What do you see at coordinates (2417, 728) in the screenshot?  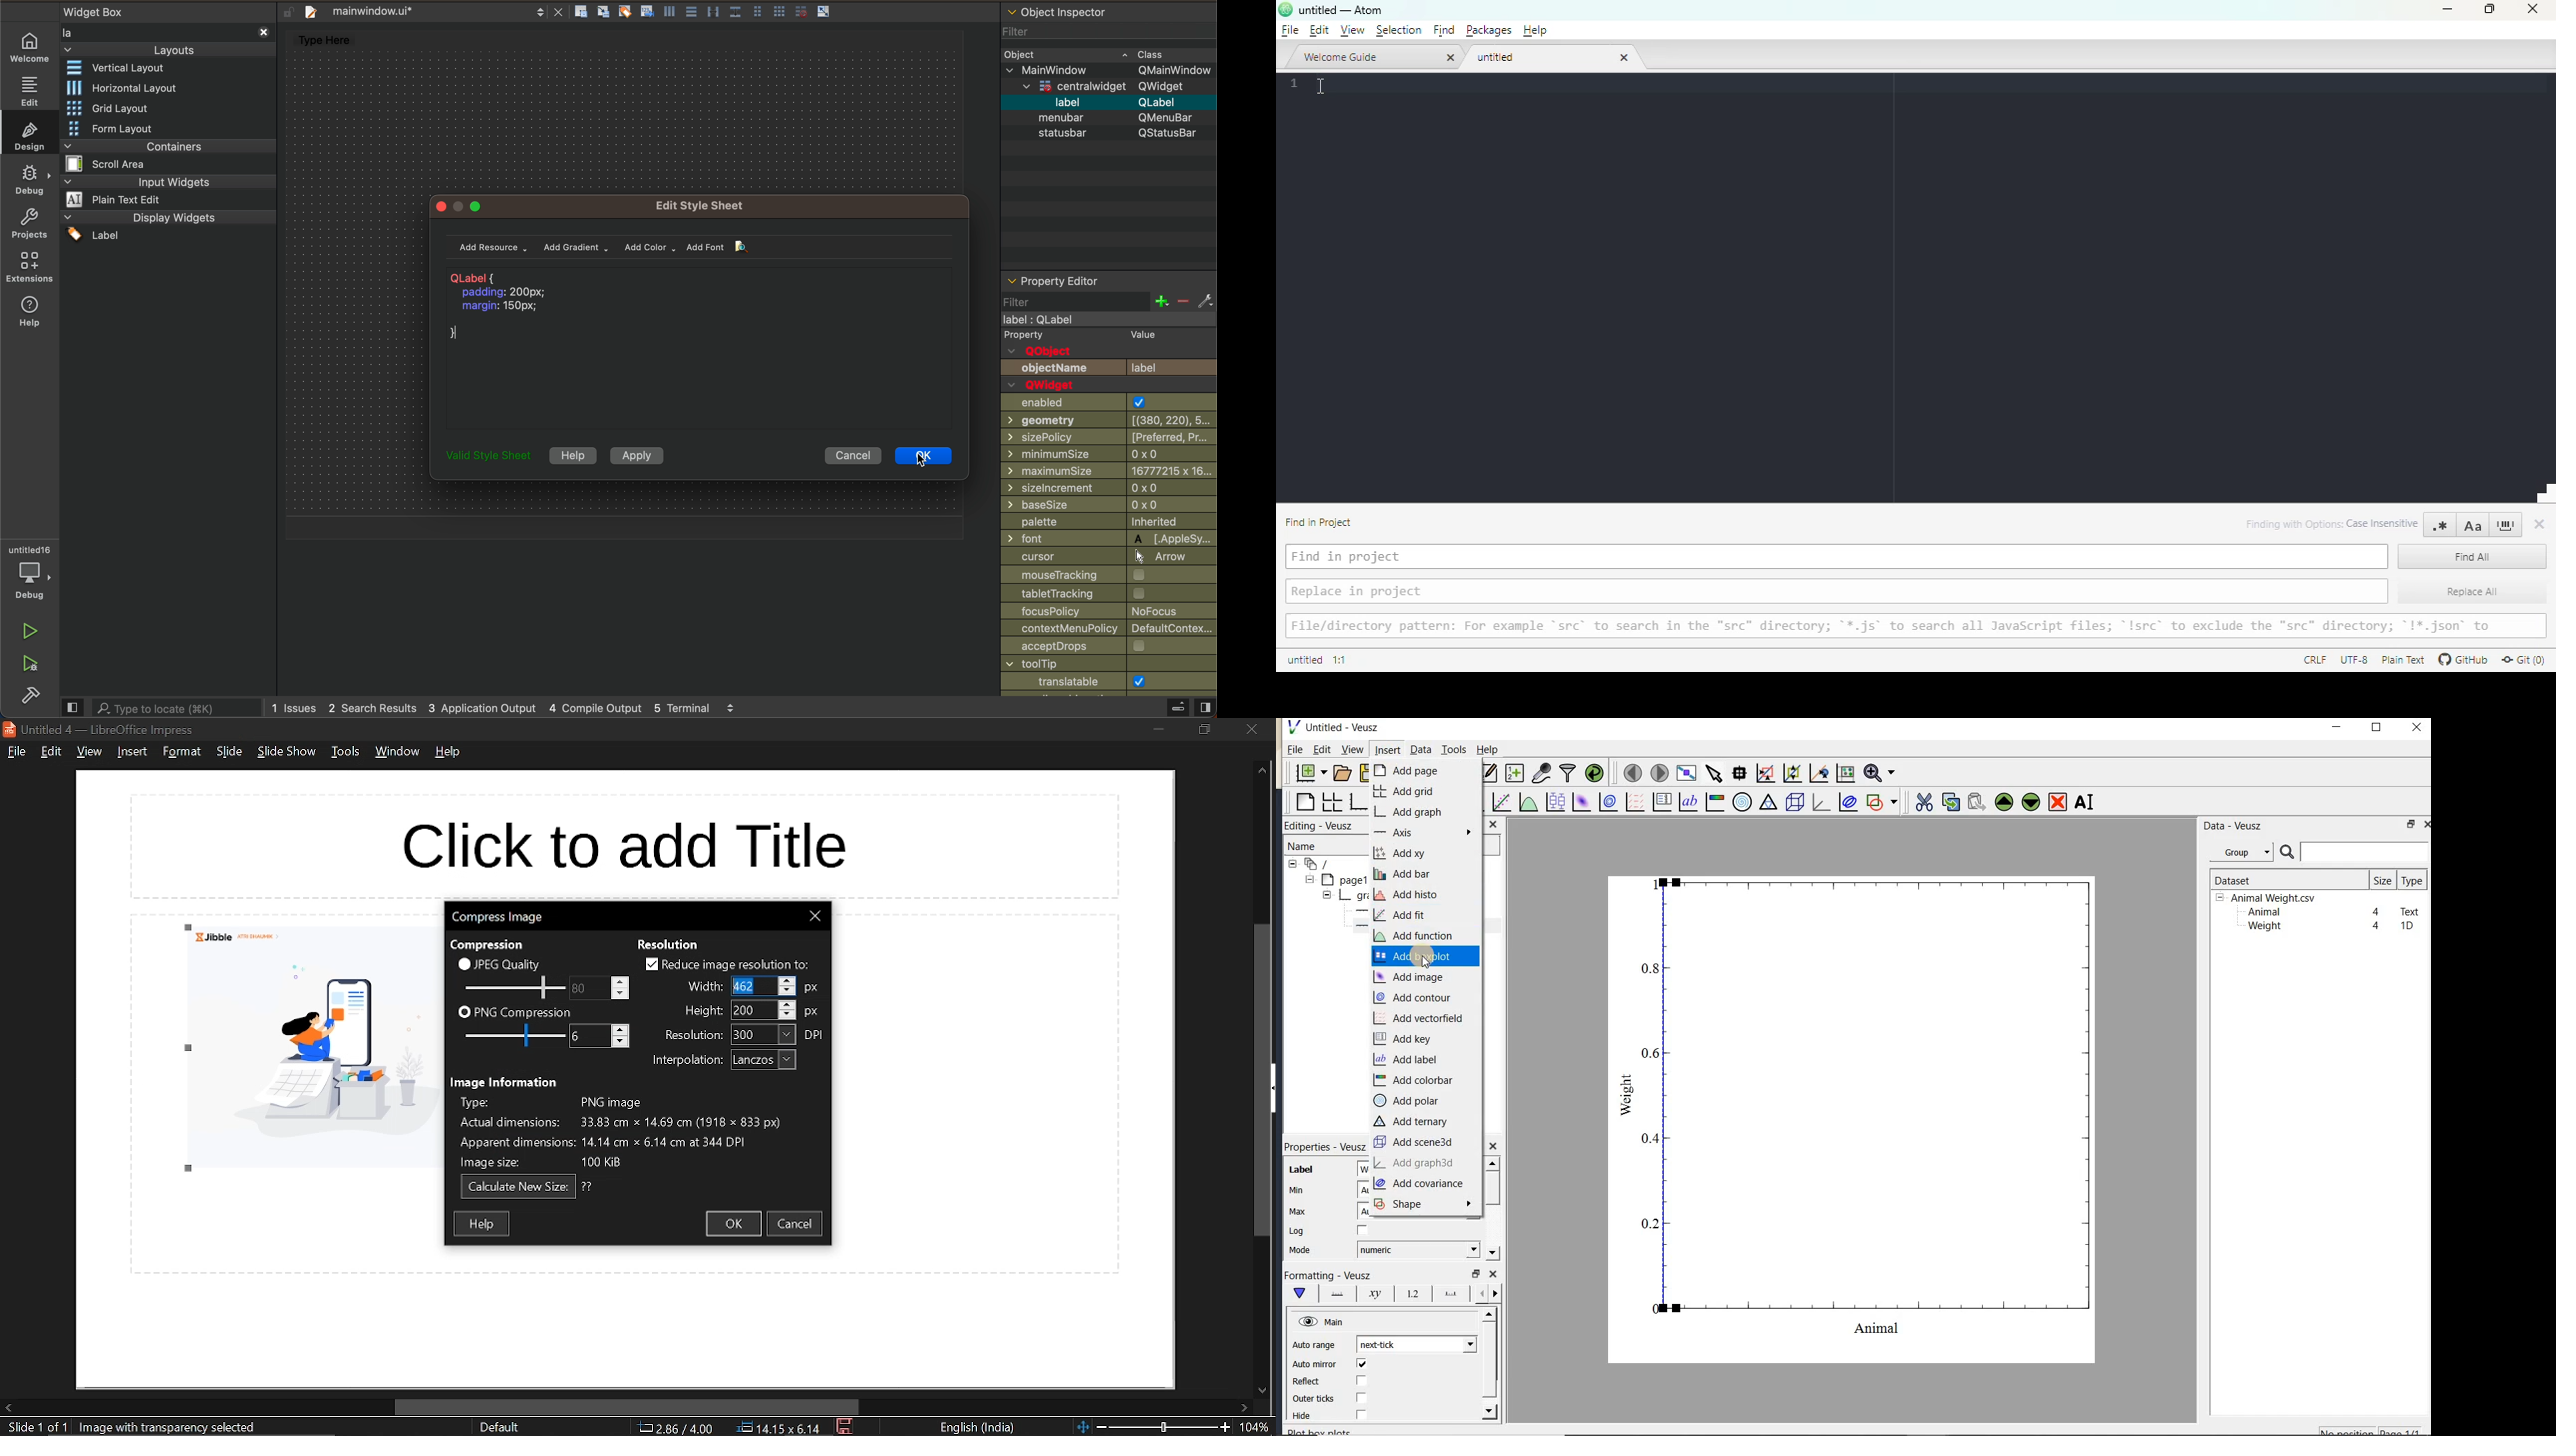 I see `close` at bounding box center [2417, 728].